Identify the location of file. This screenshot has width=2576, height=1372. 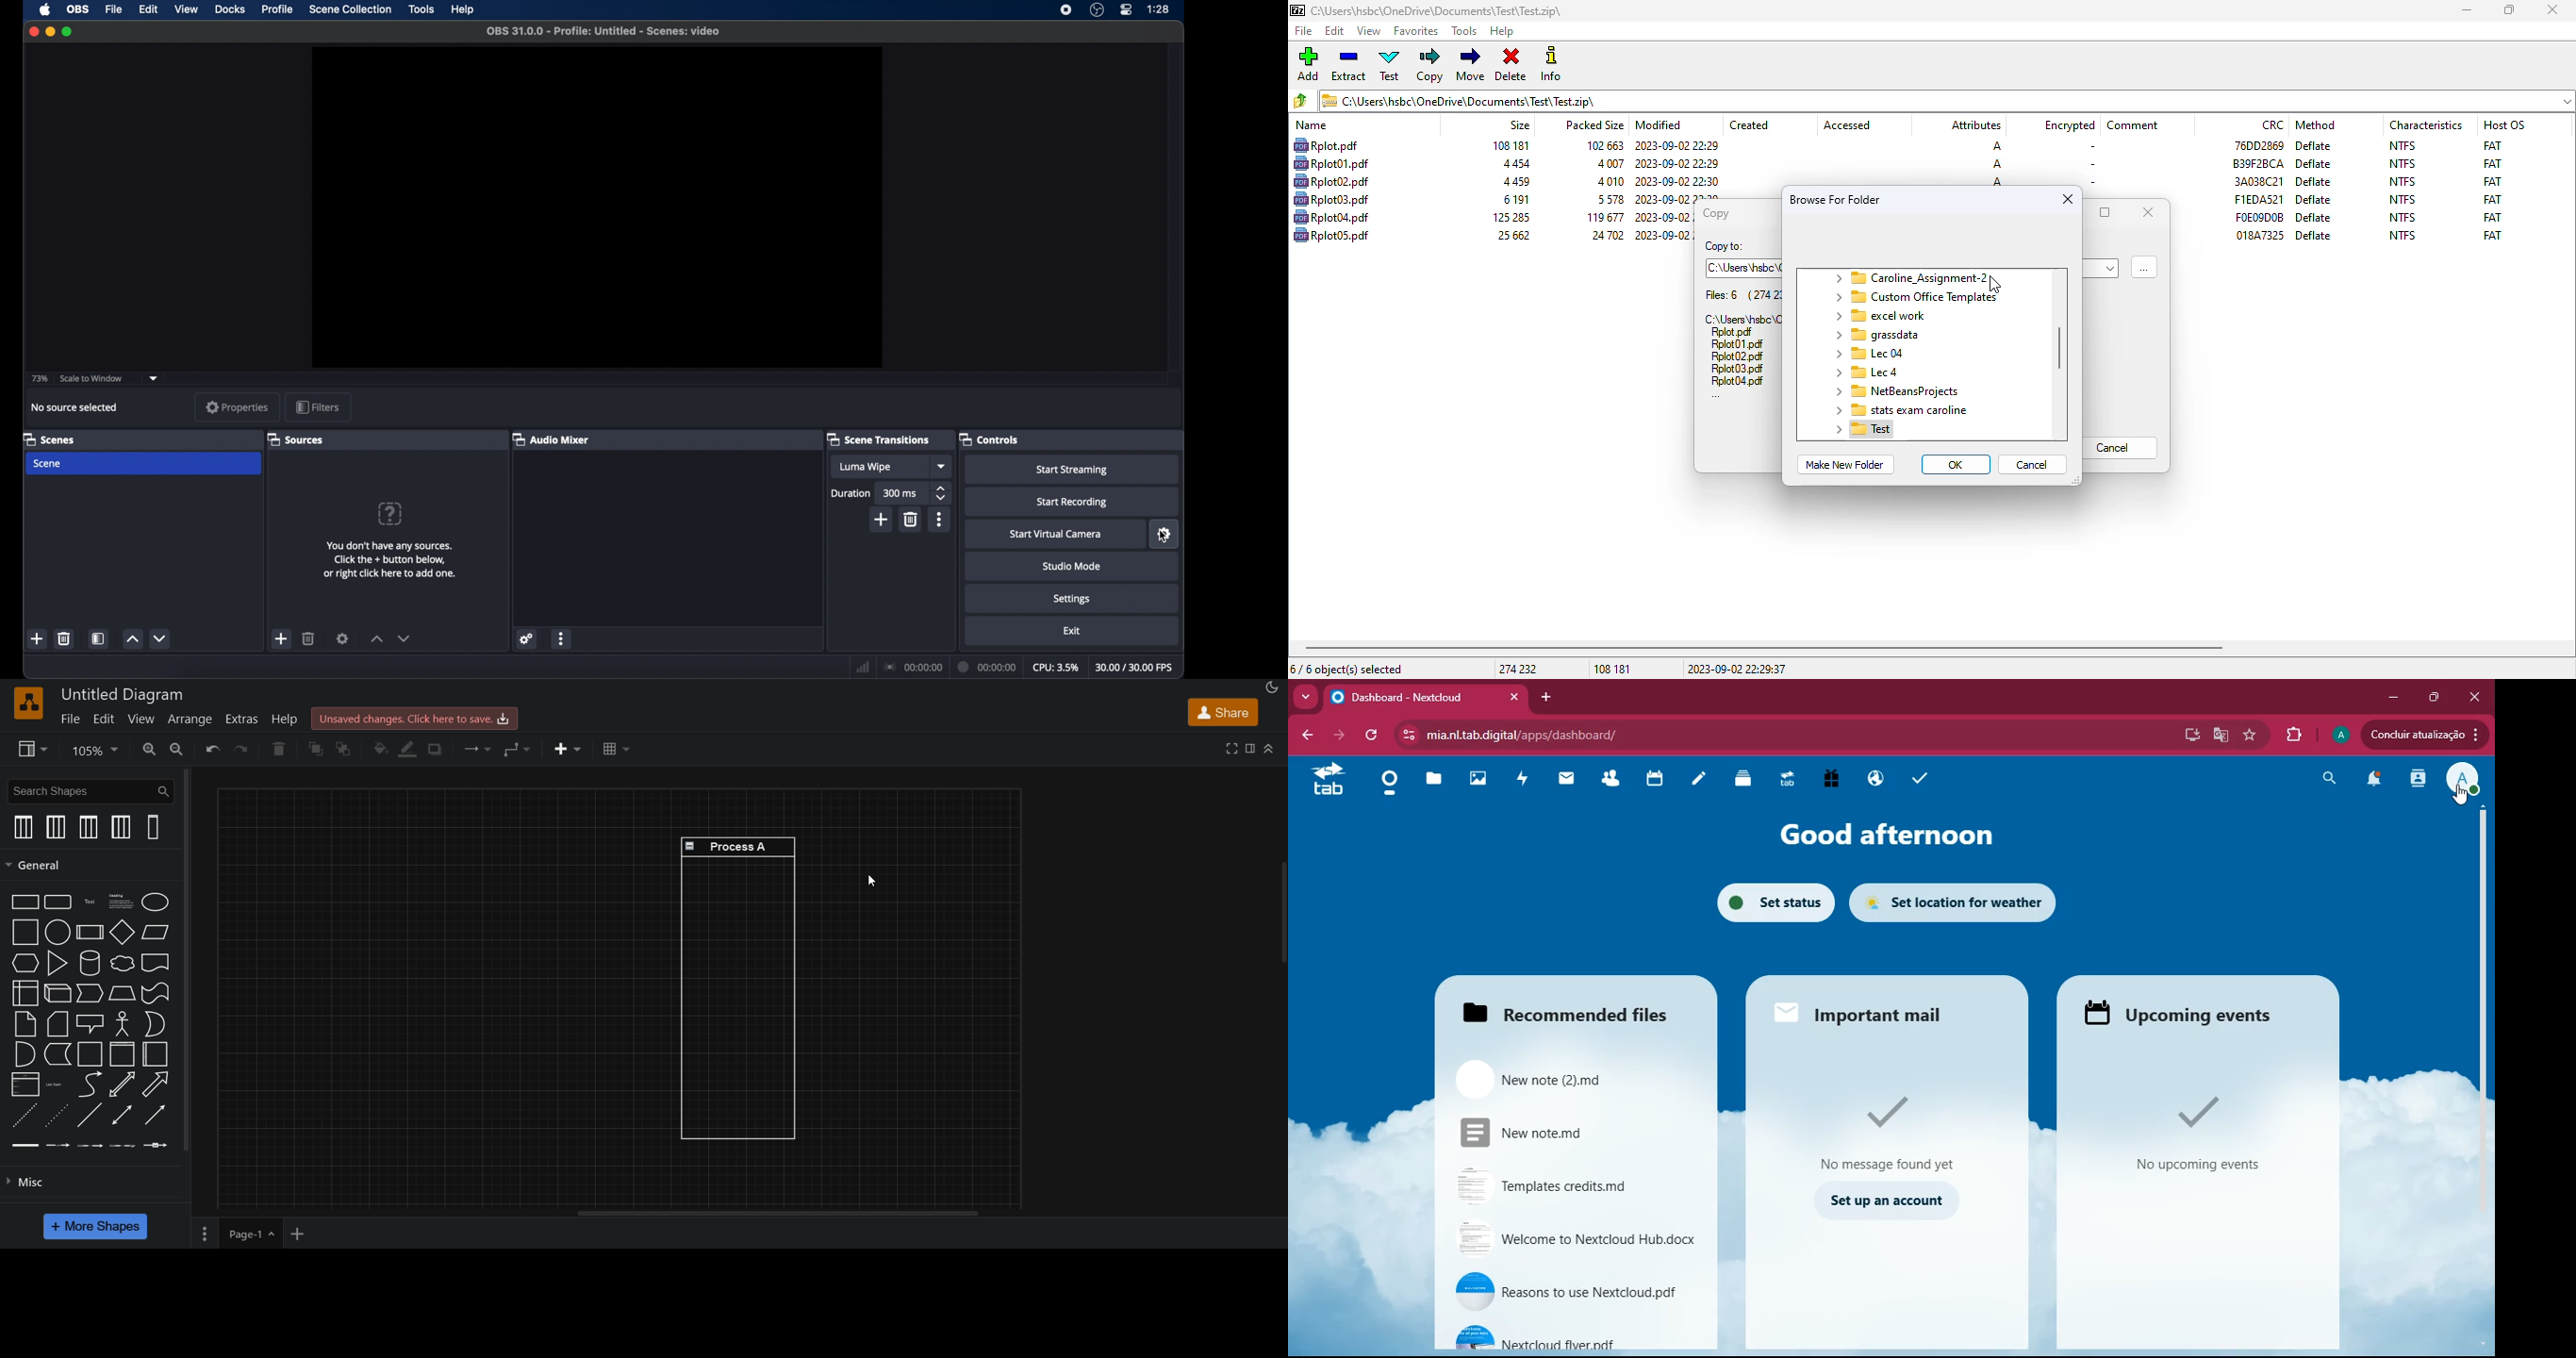
(1325, 145).